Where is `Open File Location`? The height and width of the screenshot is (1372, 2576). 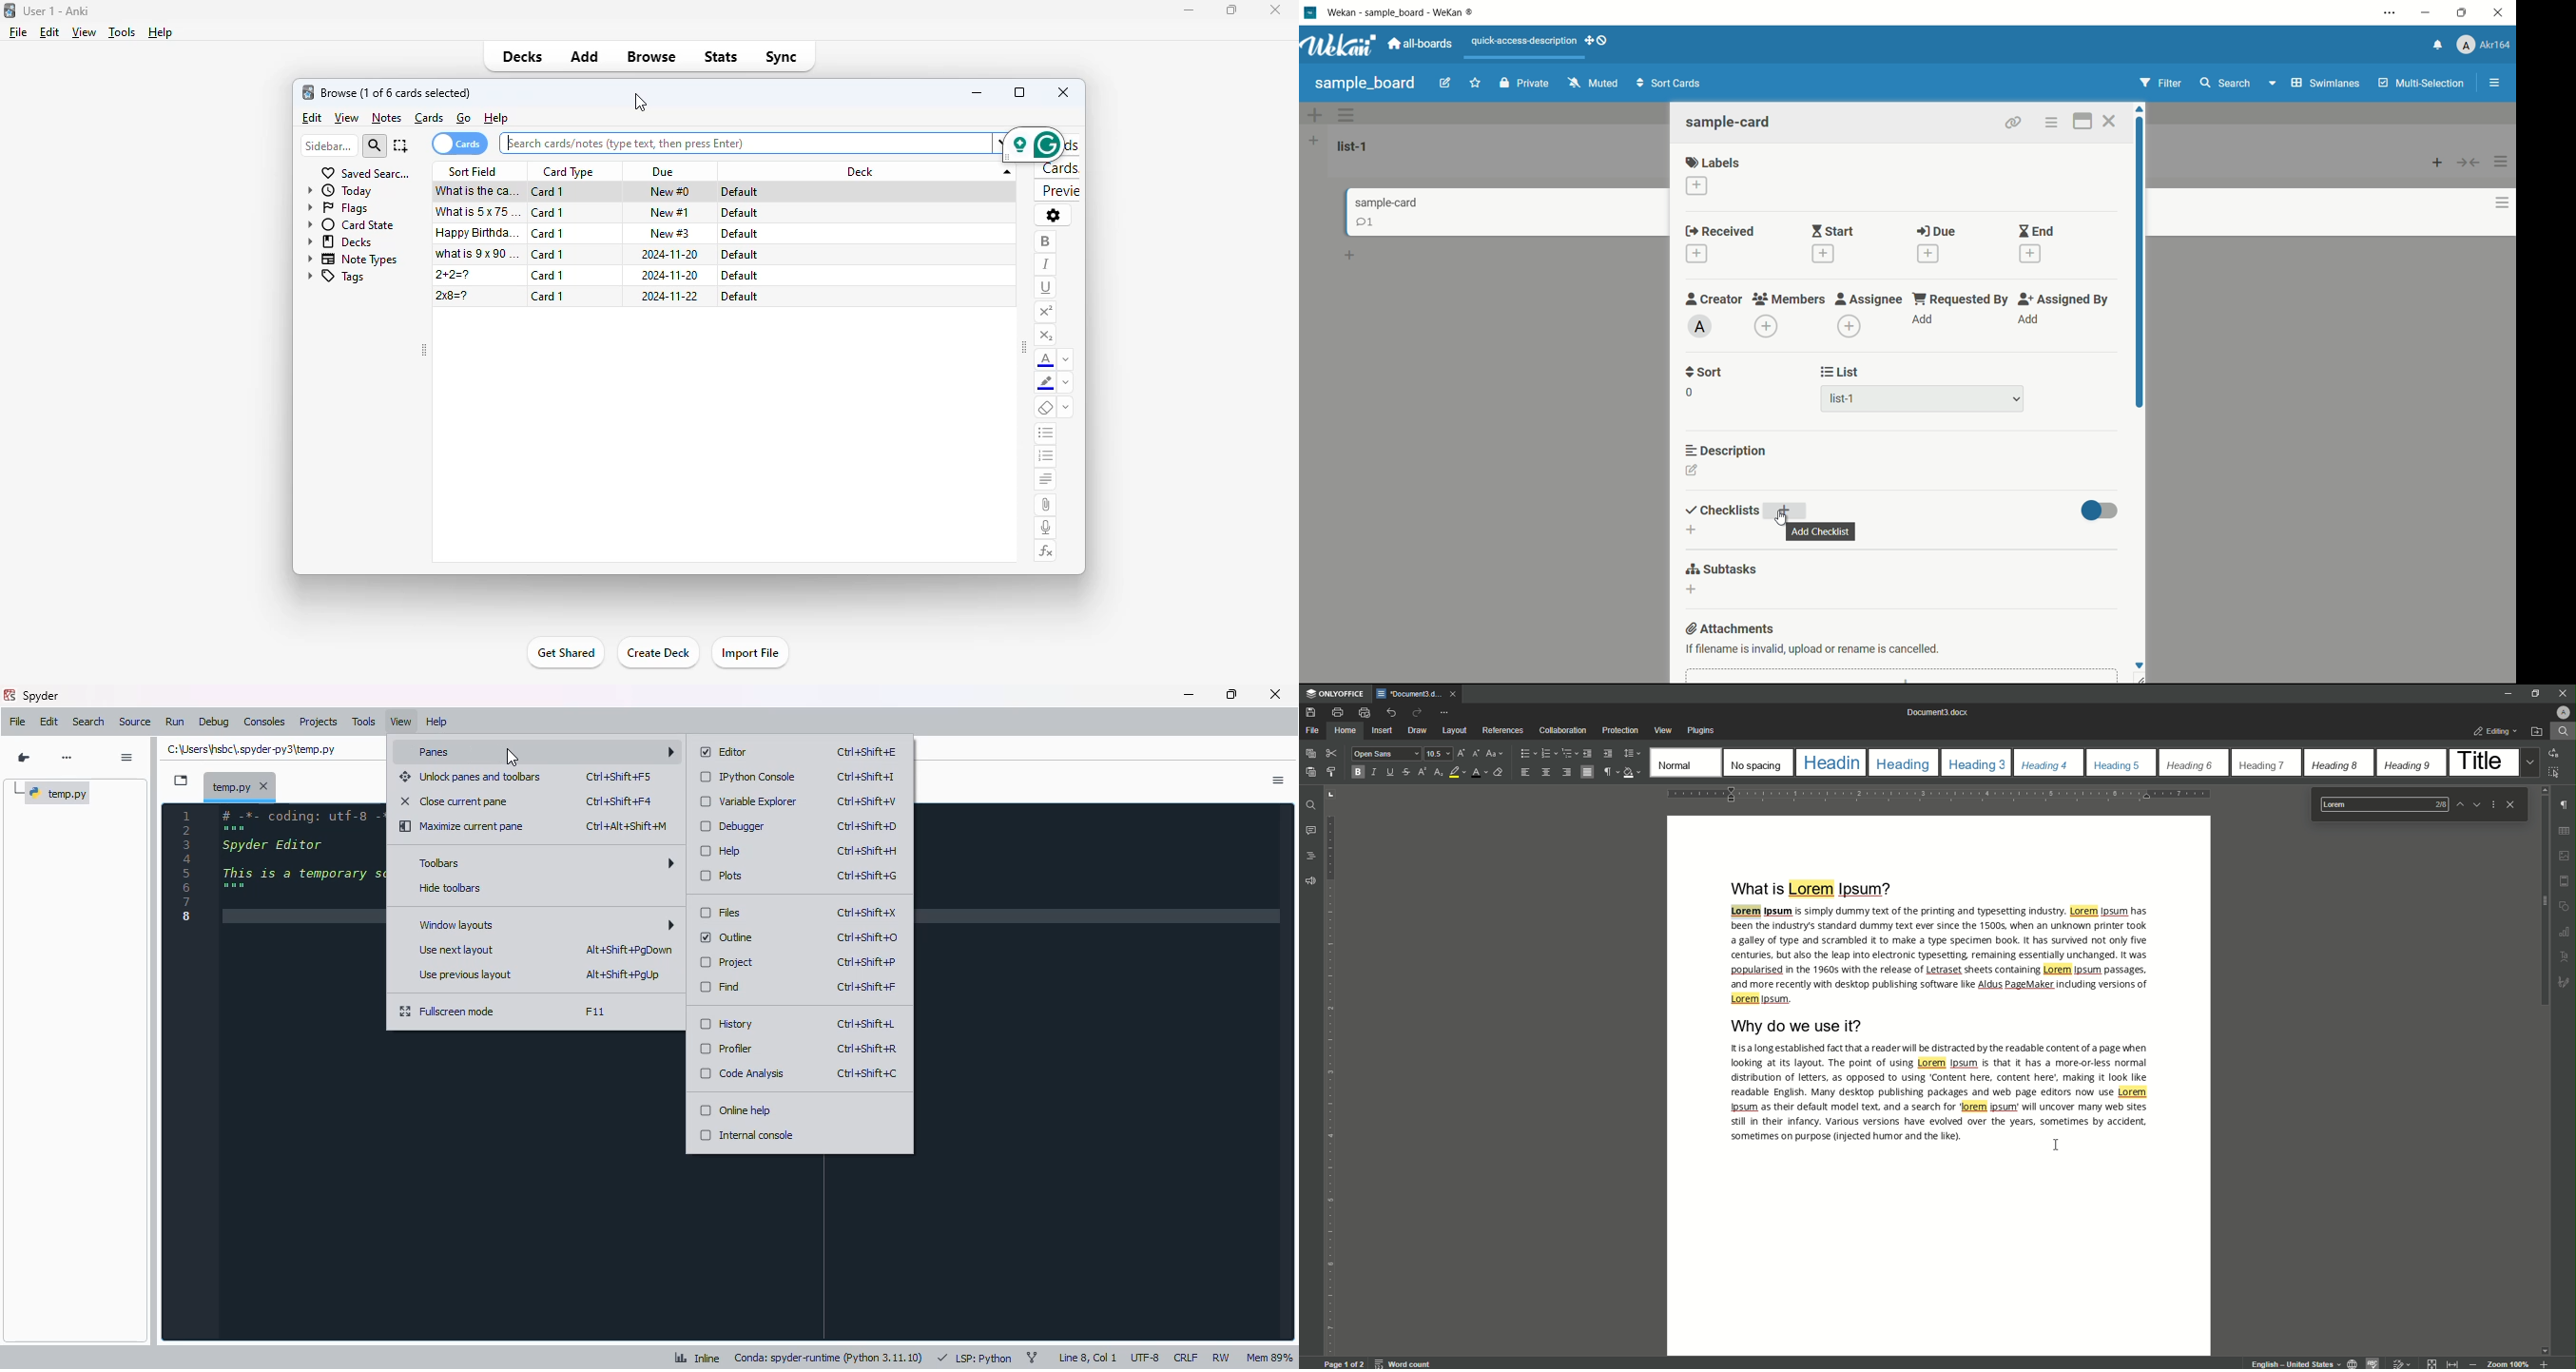
Open File Location is located at coordinates (2537, 730).